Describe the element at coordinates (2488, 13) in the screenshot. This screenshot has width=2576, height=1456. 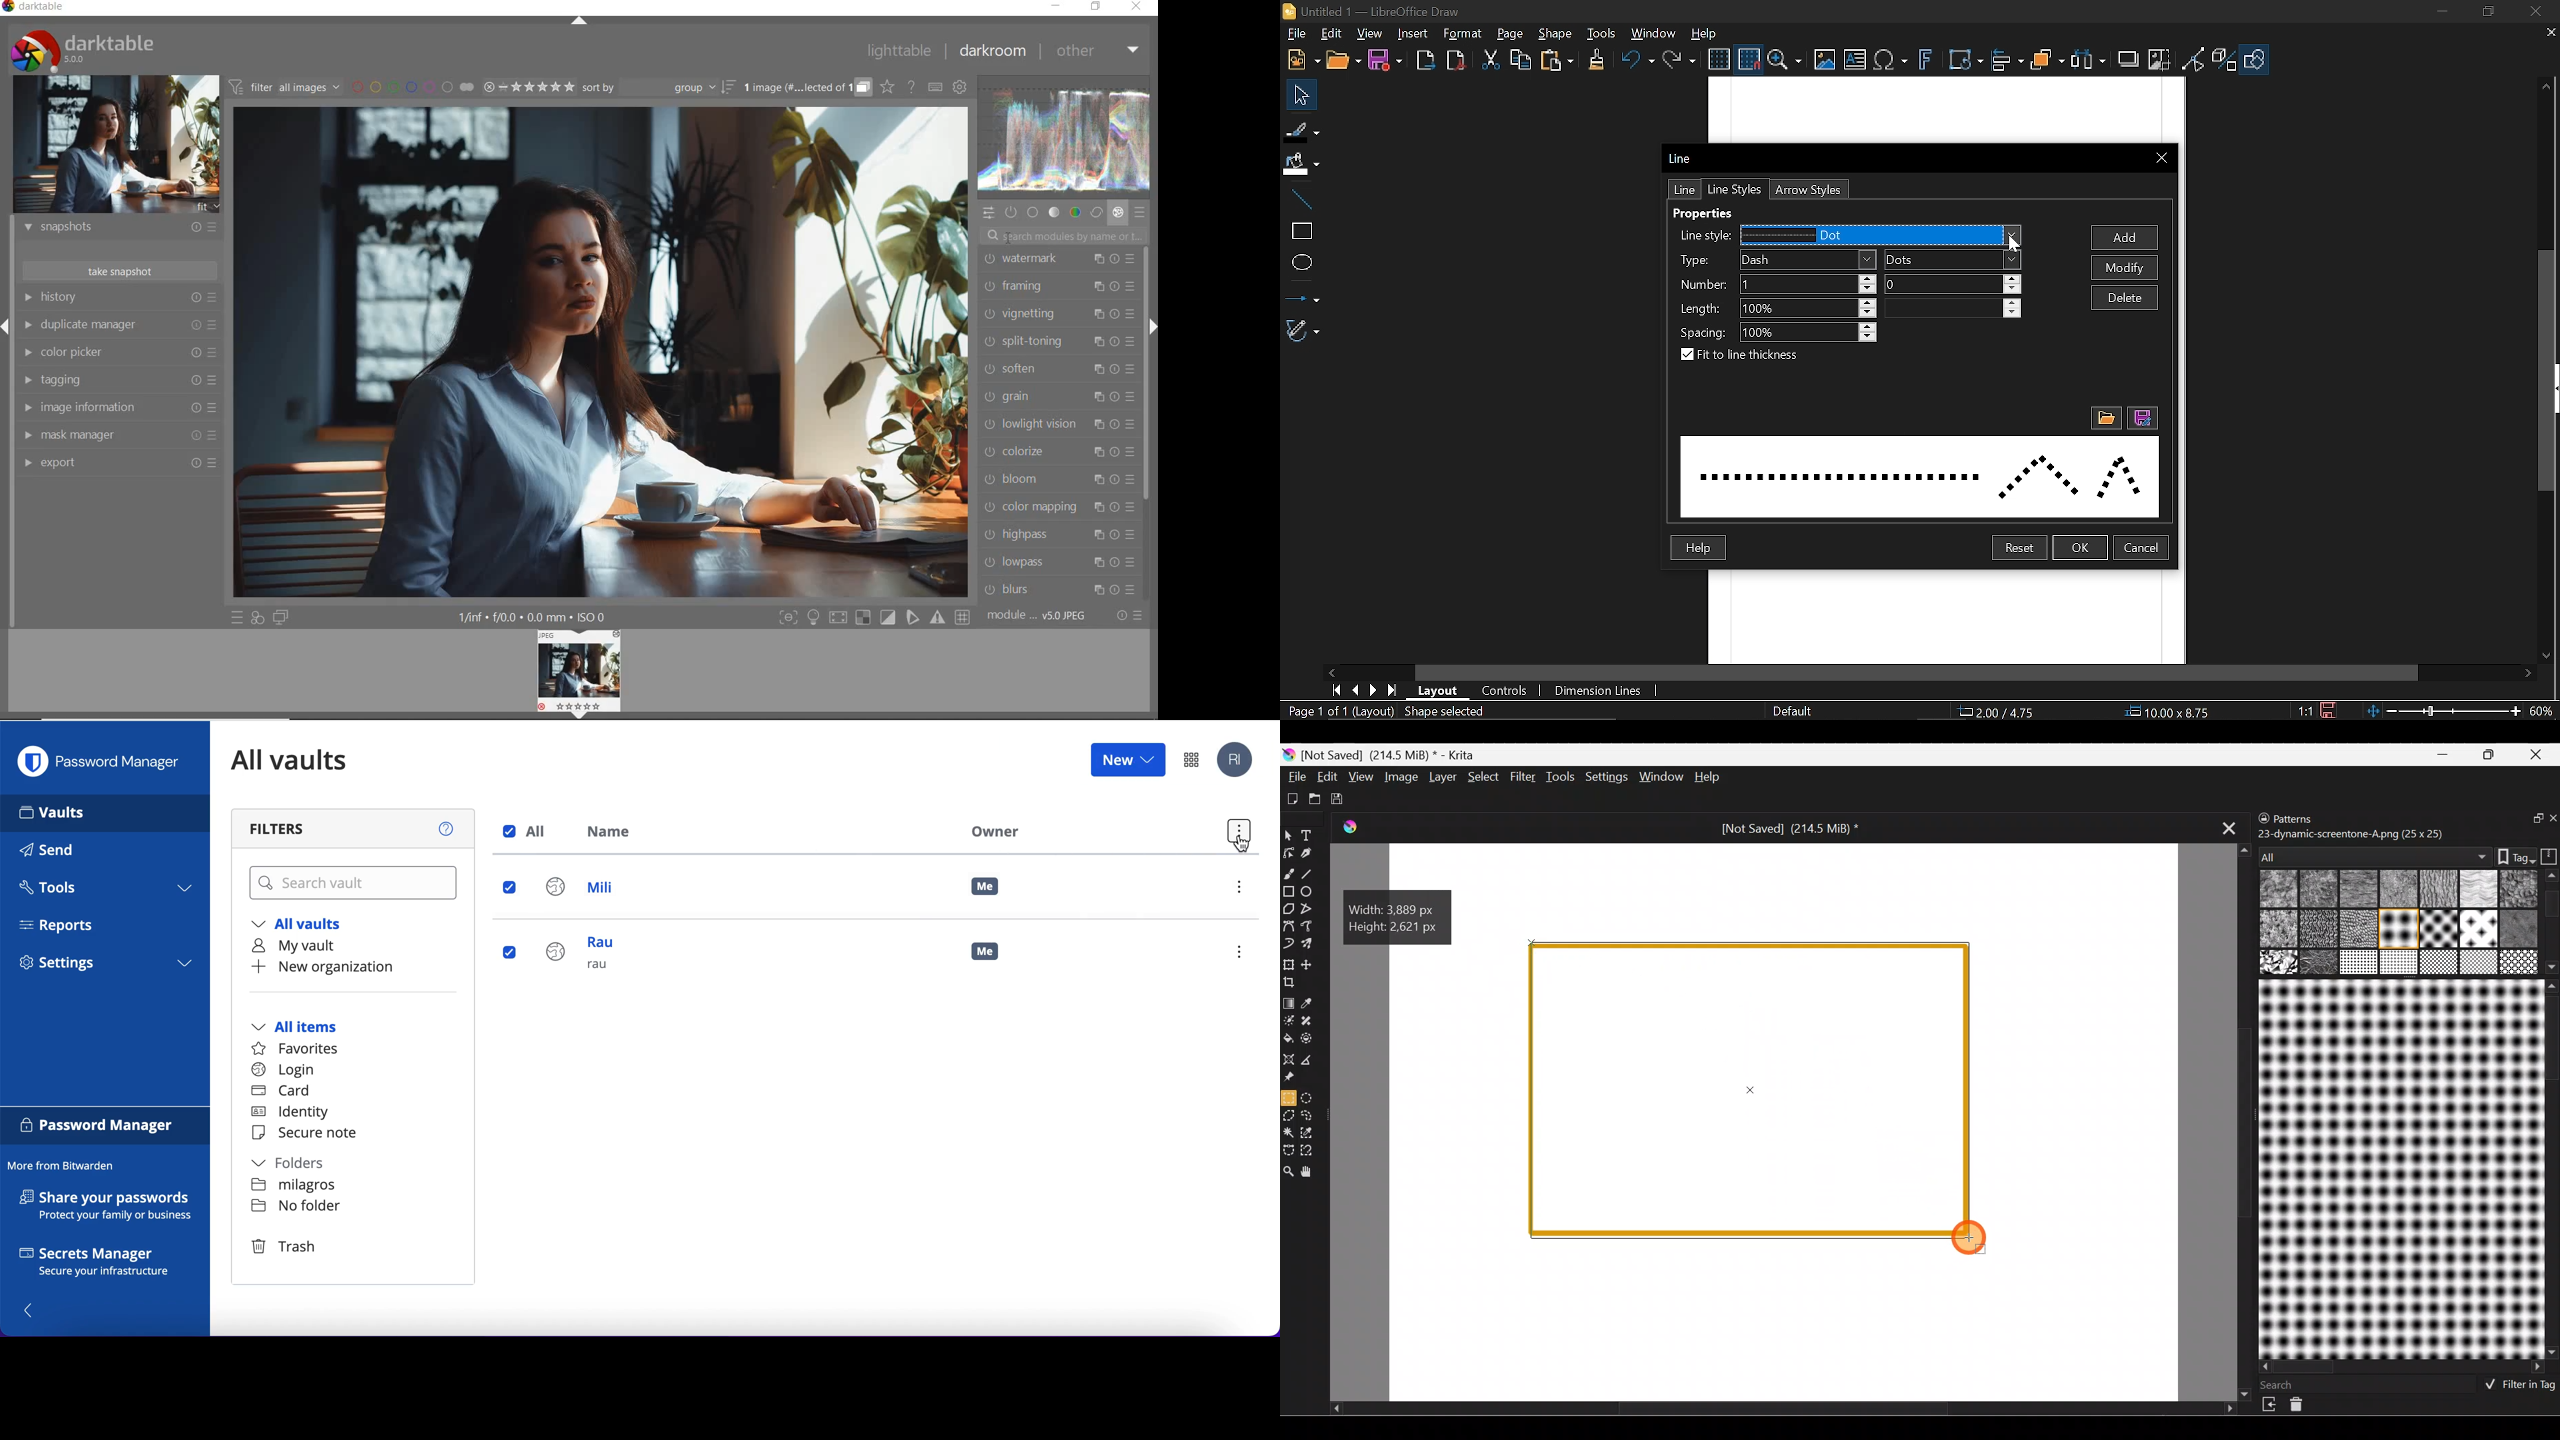
I see `Restore down` at that location.